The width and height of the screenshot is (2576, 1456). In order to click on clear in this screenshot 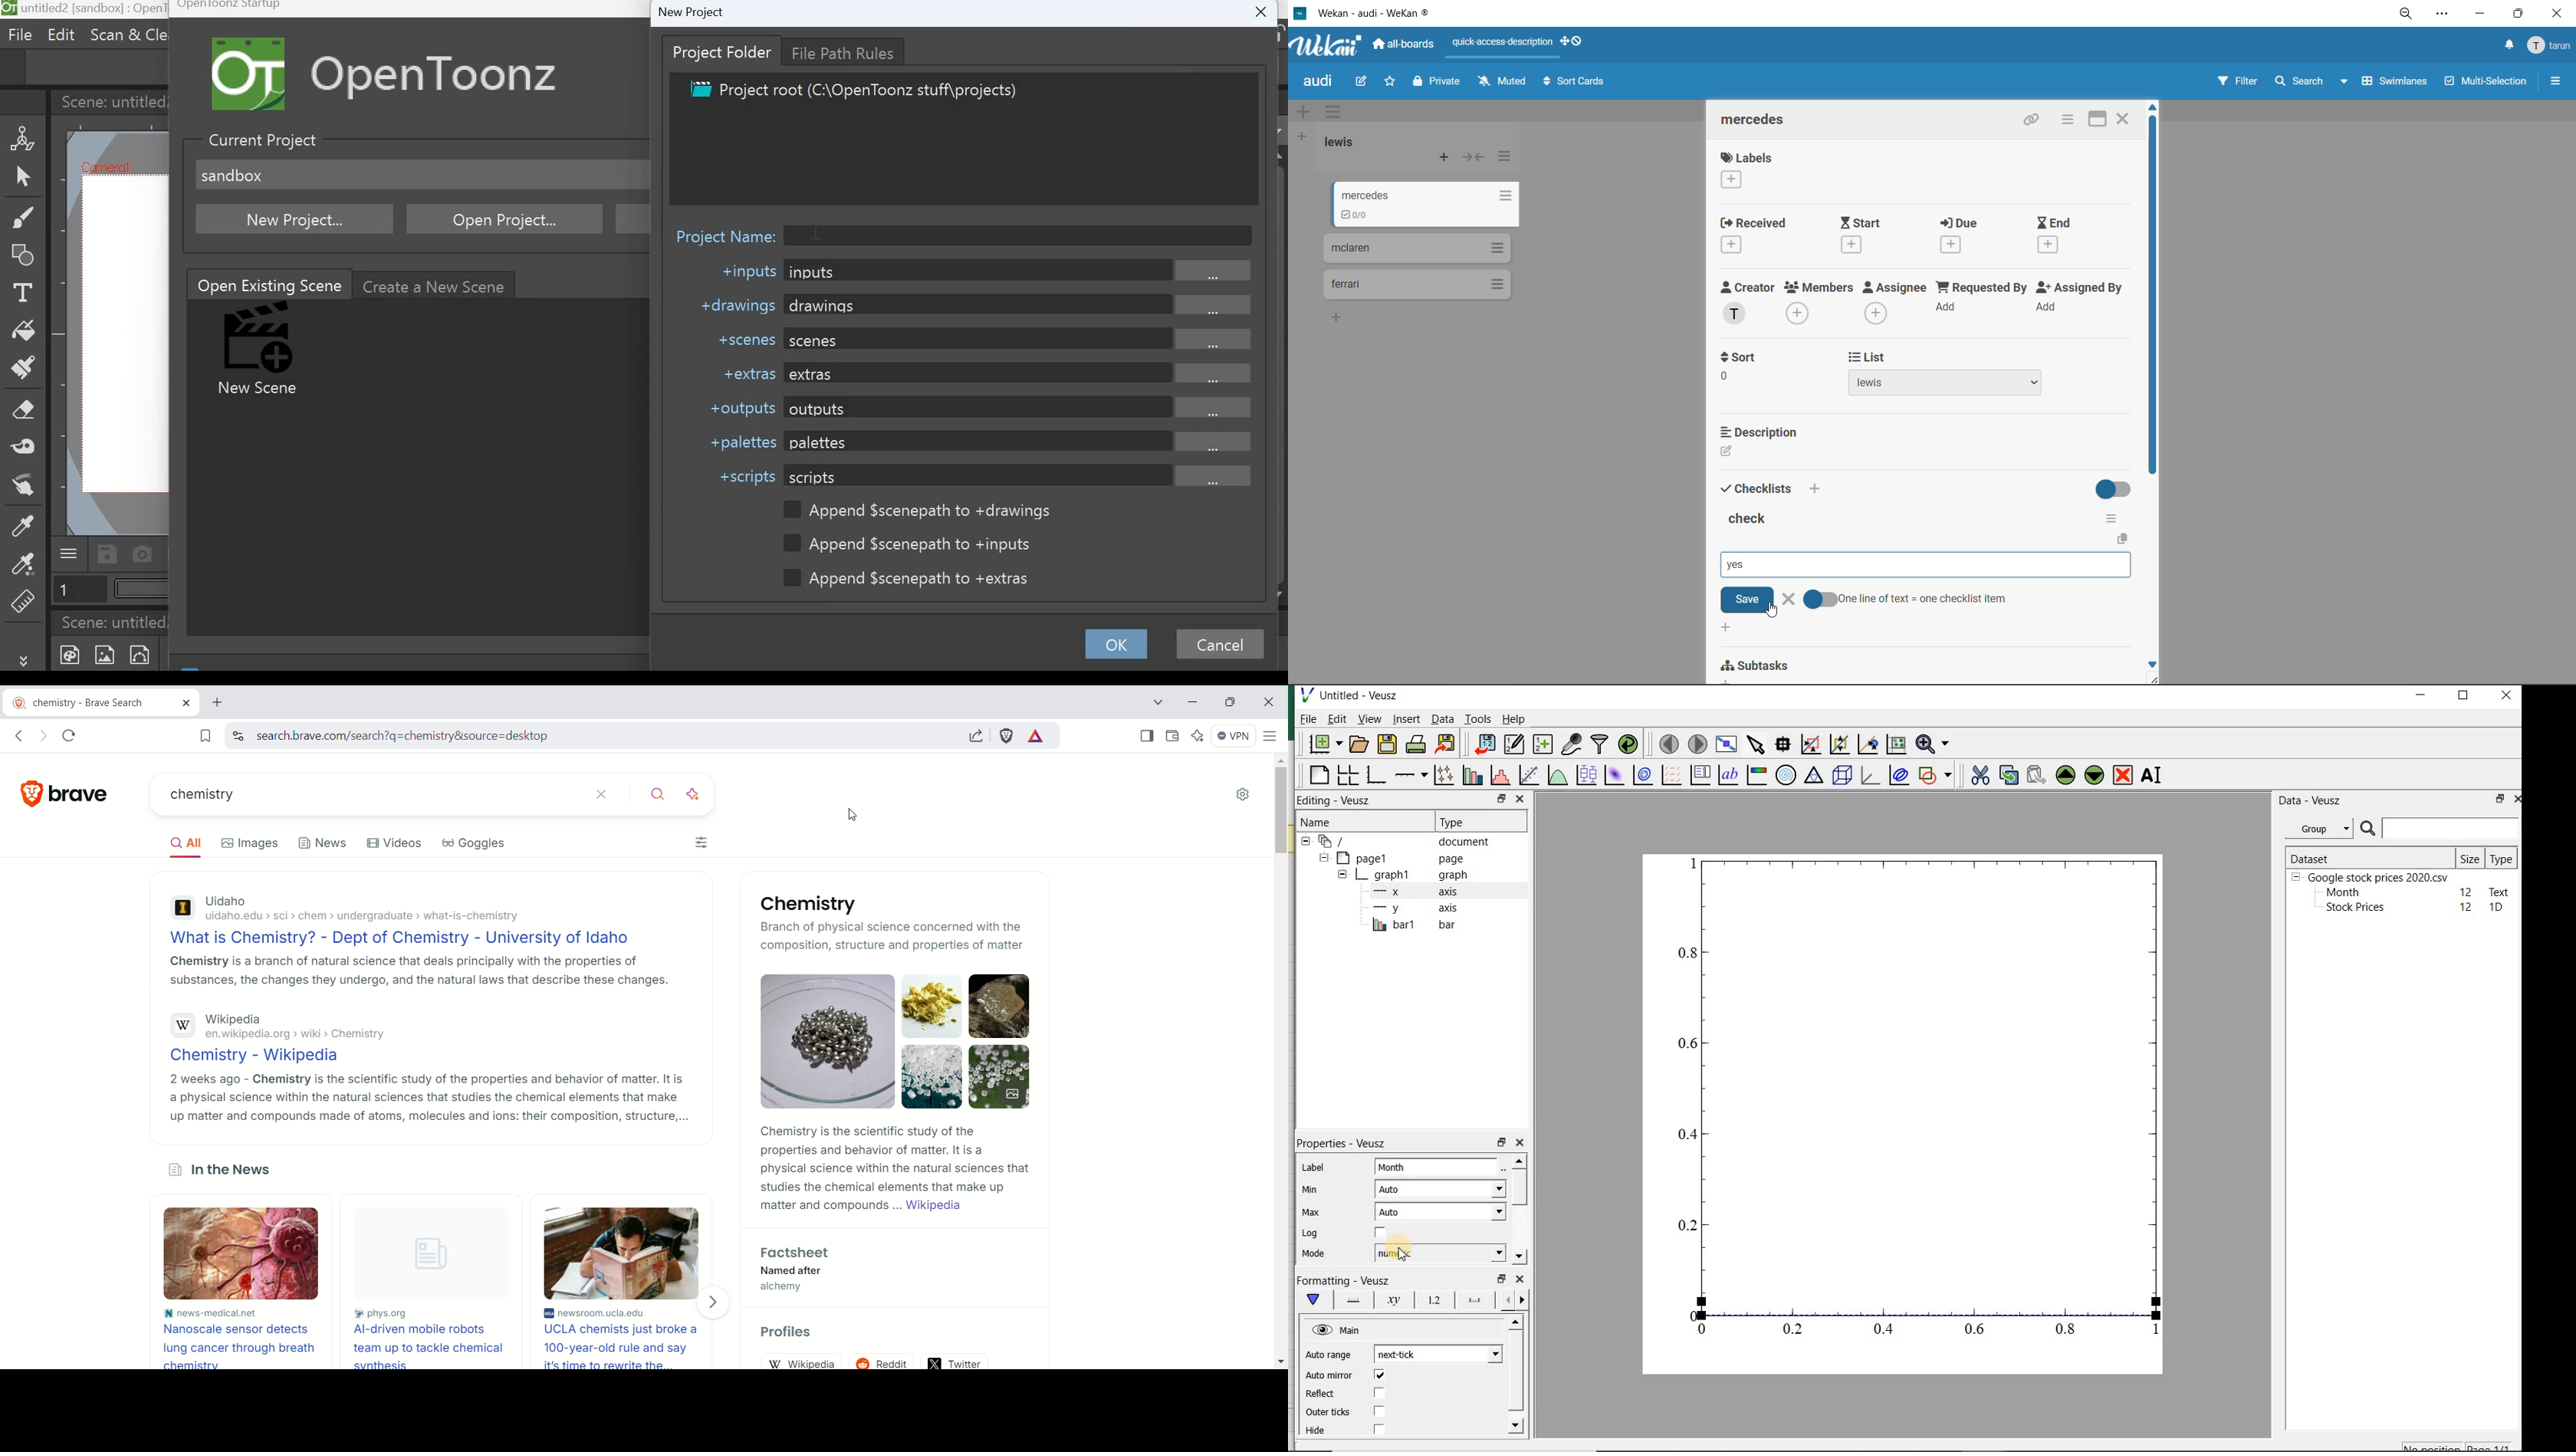, I will do `click(609, 795)`.